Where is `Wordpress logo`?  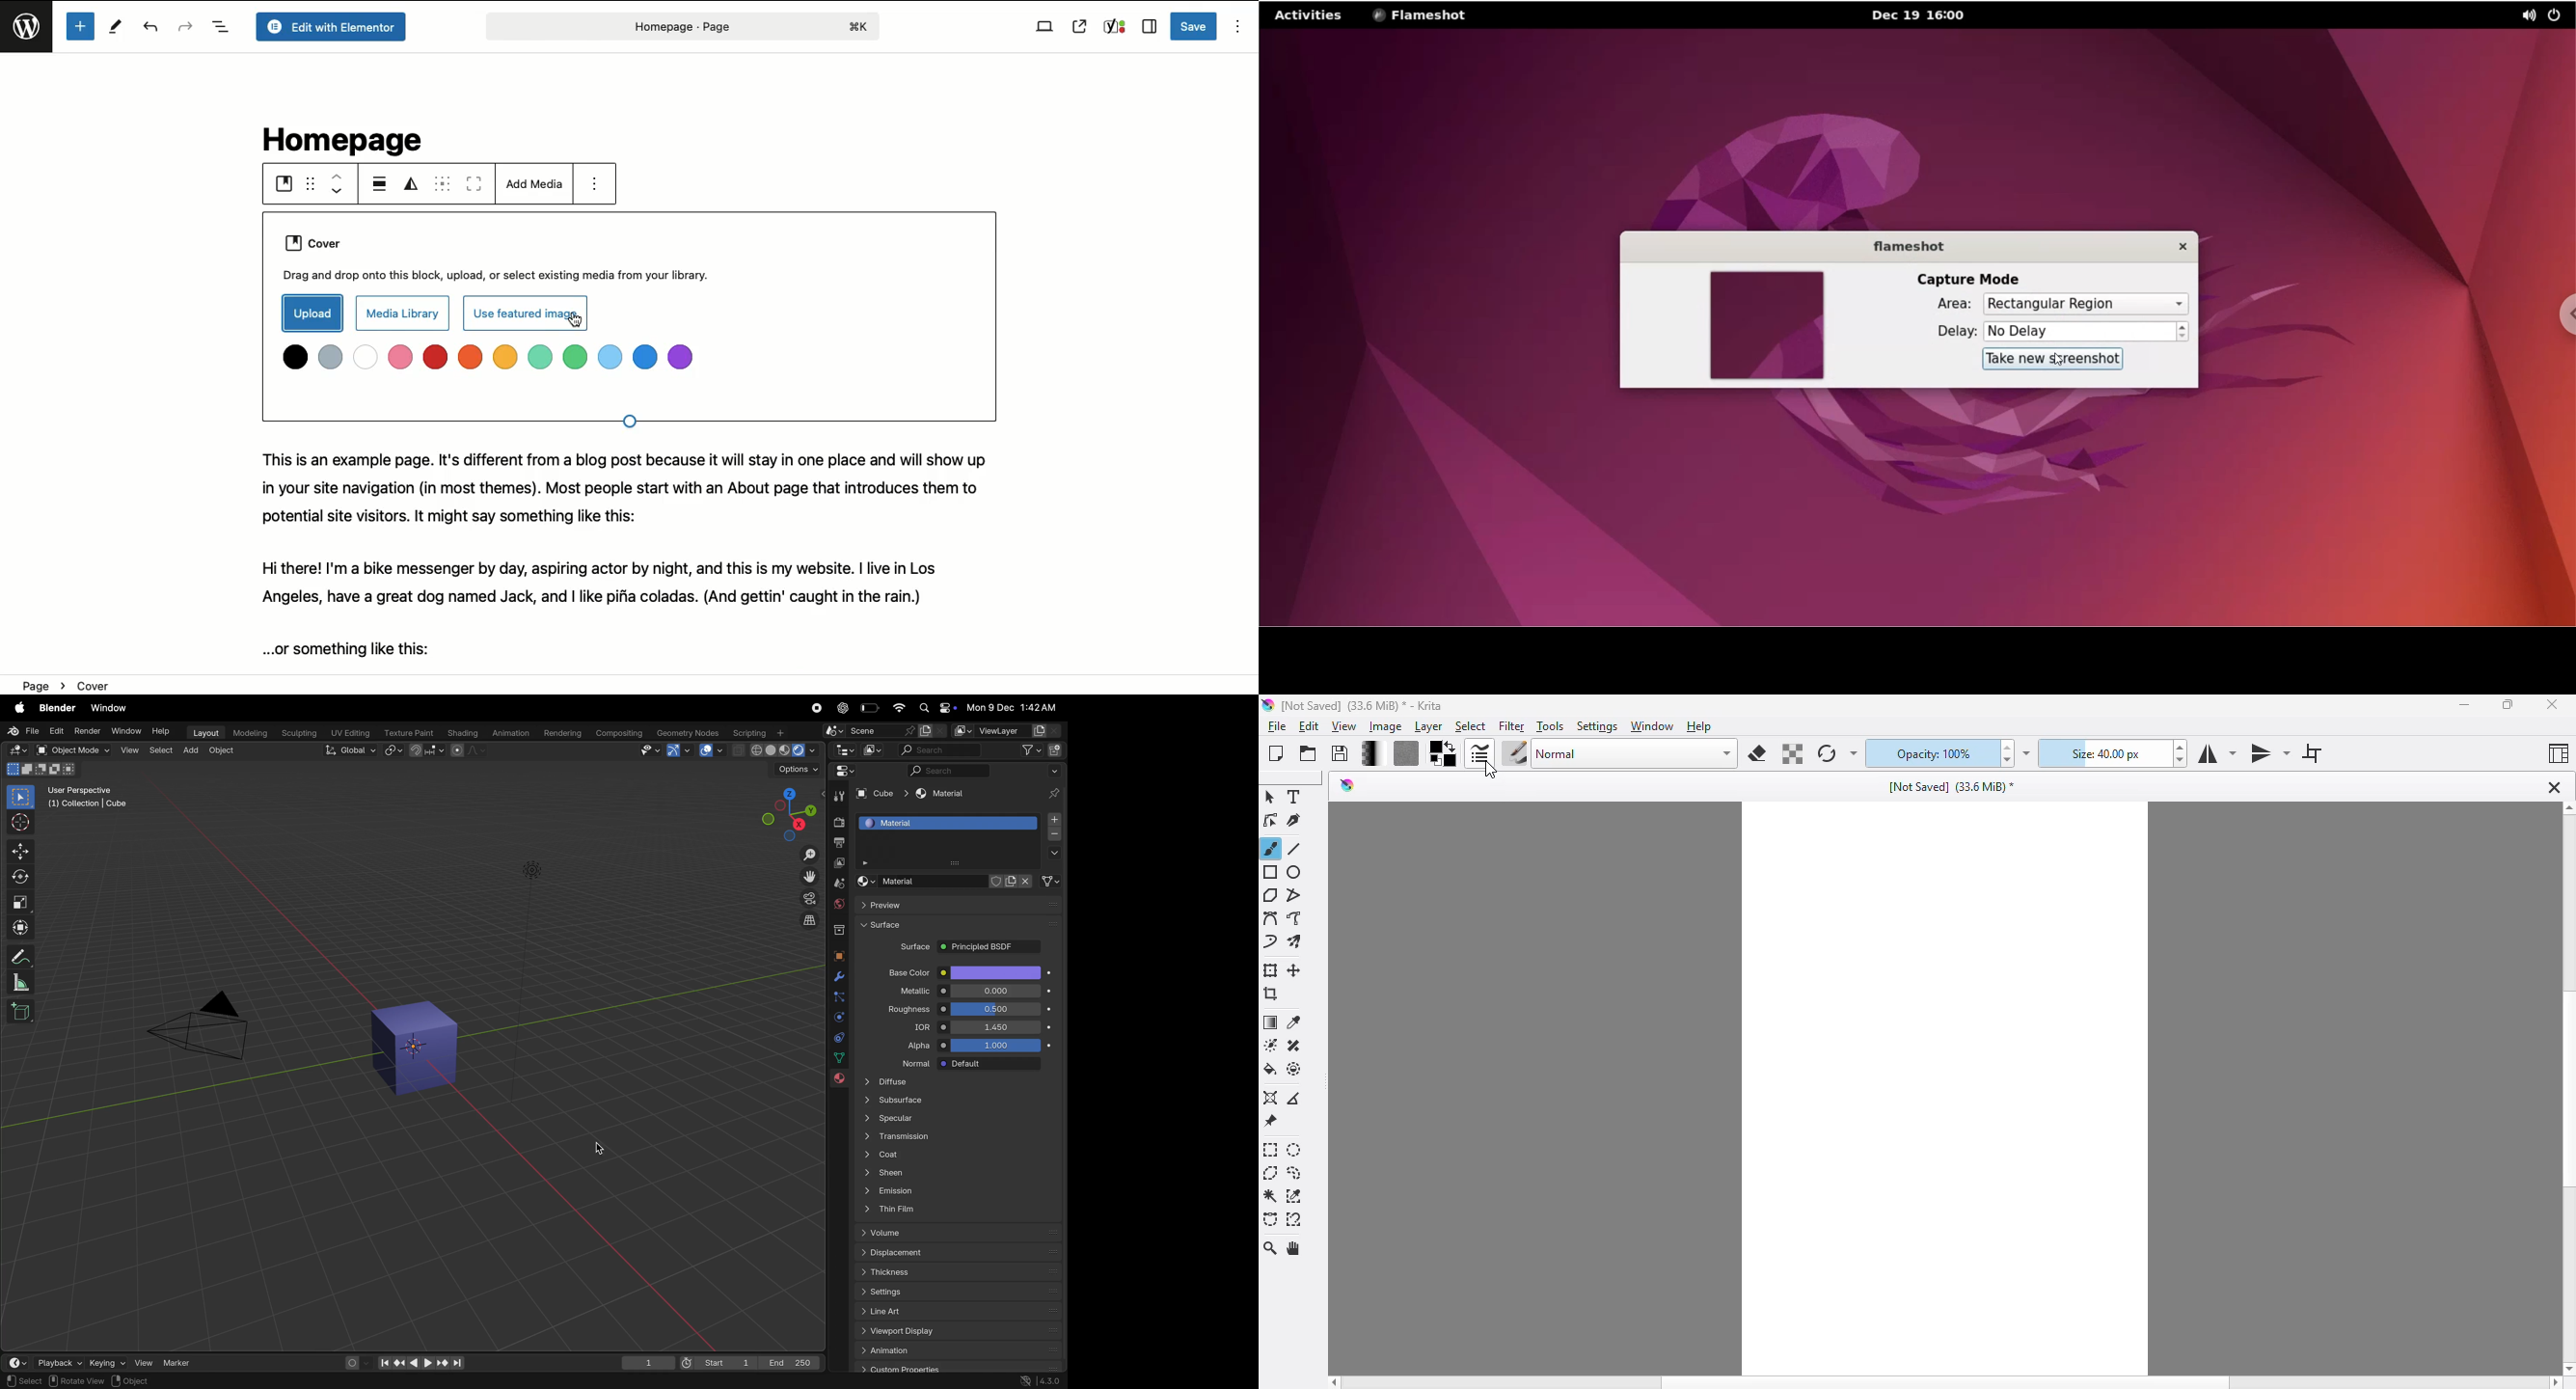
Wordpress logo is located at coordinates (29, 34).